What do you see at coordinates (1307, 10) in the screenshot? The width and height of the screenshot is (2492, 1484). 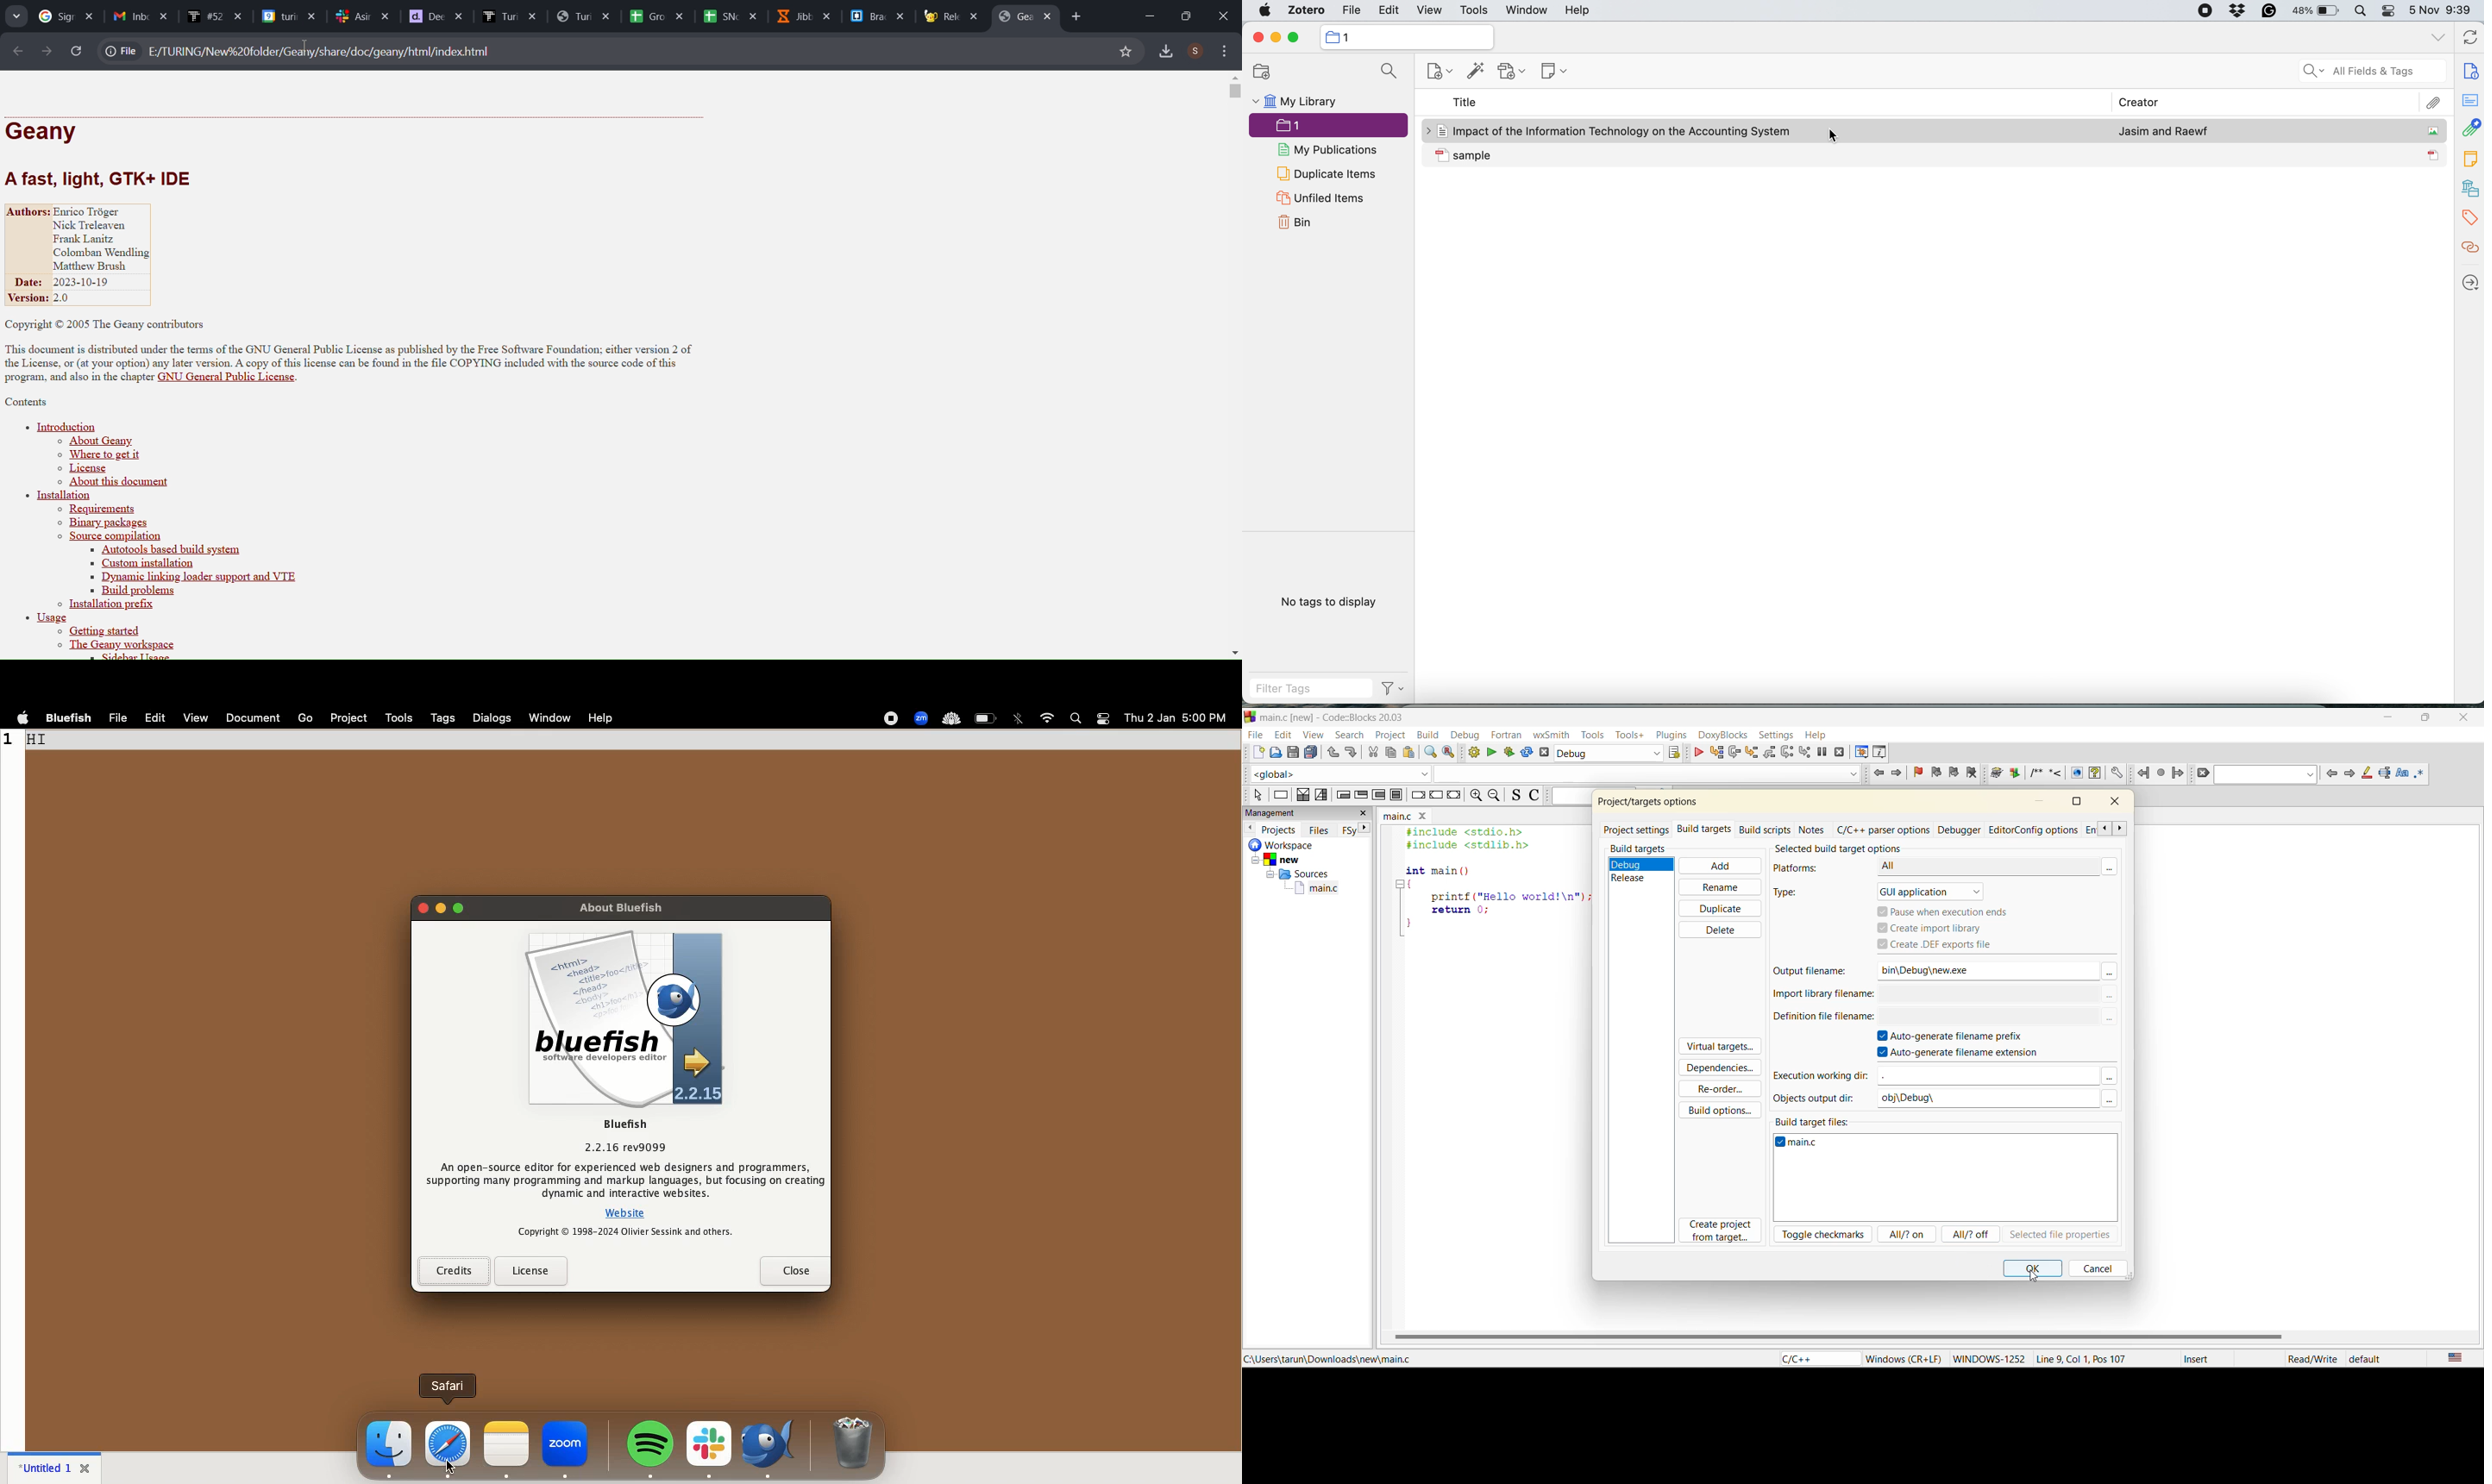 I see `zotero` at bounding box center [1307, 10].